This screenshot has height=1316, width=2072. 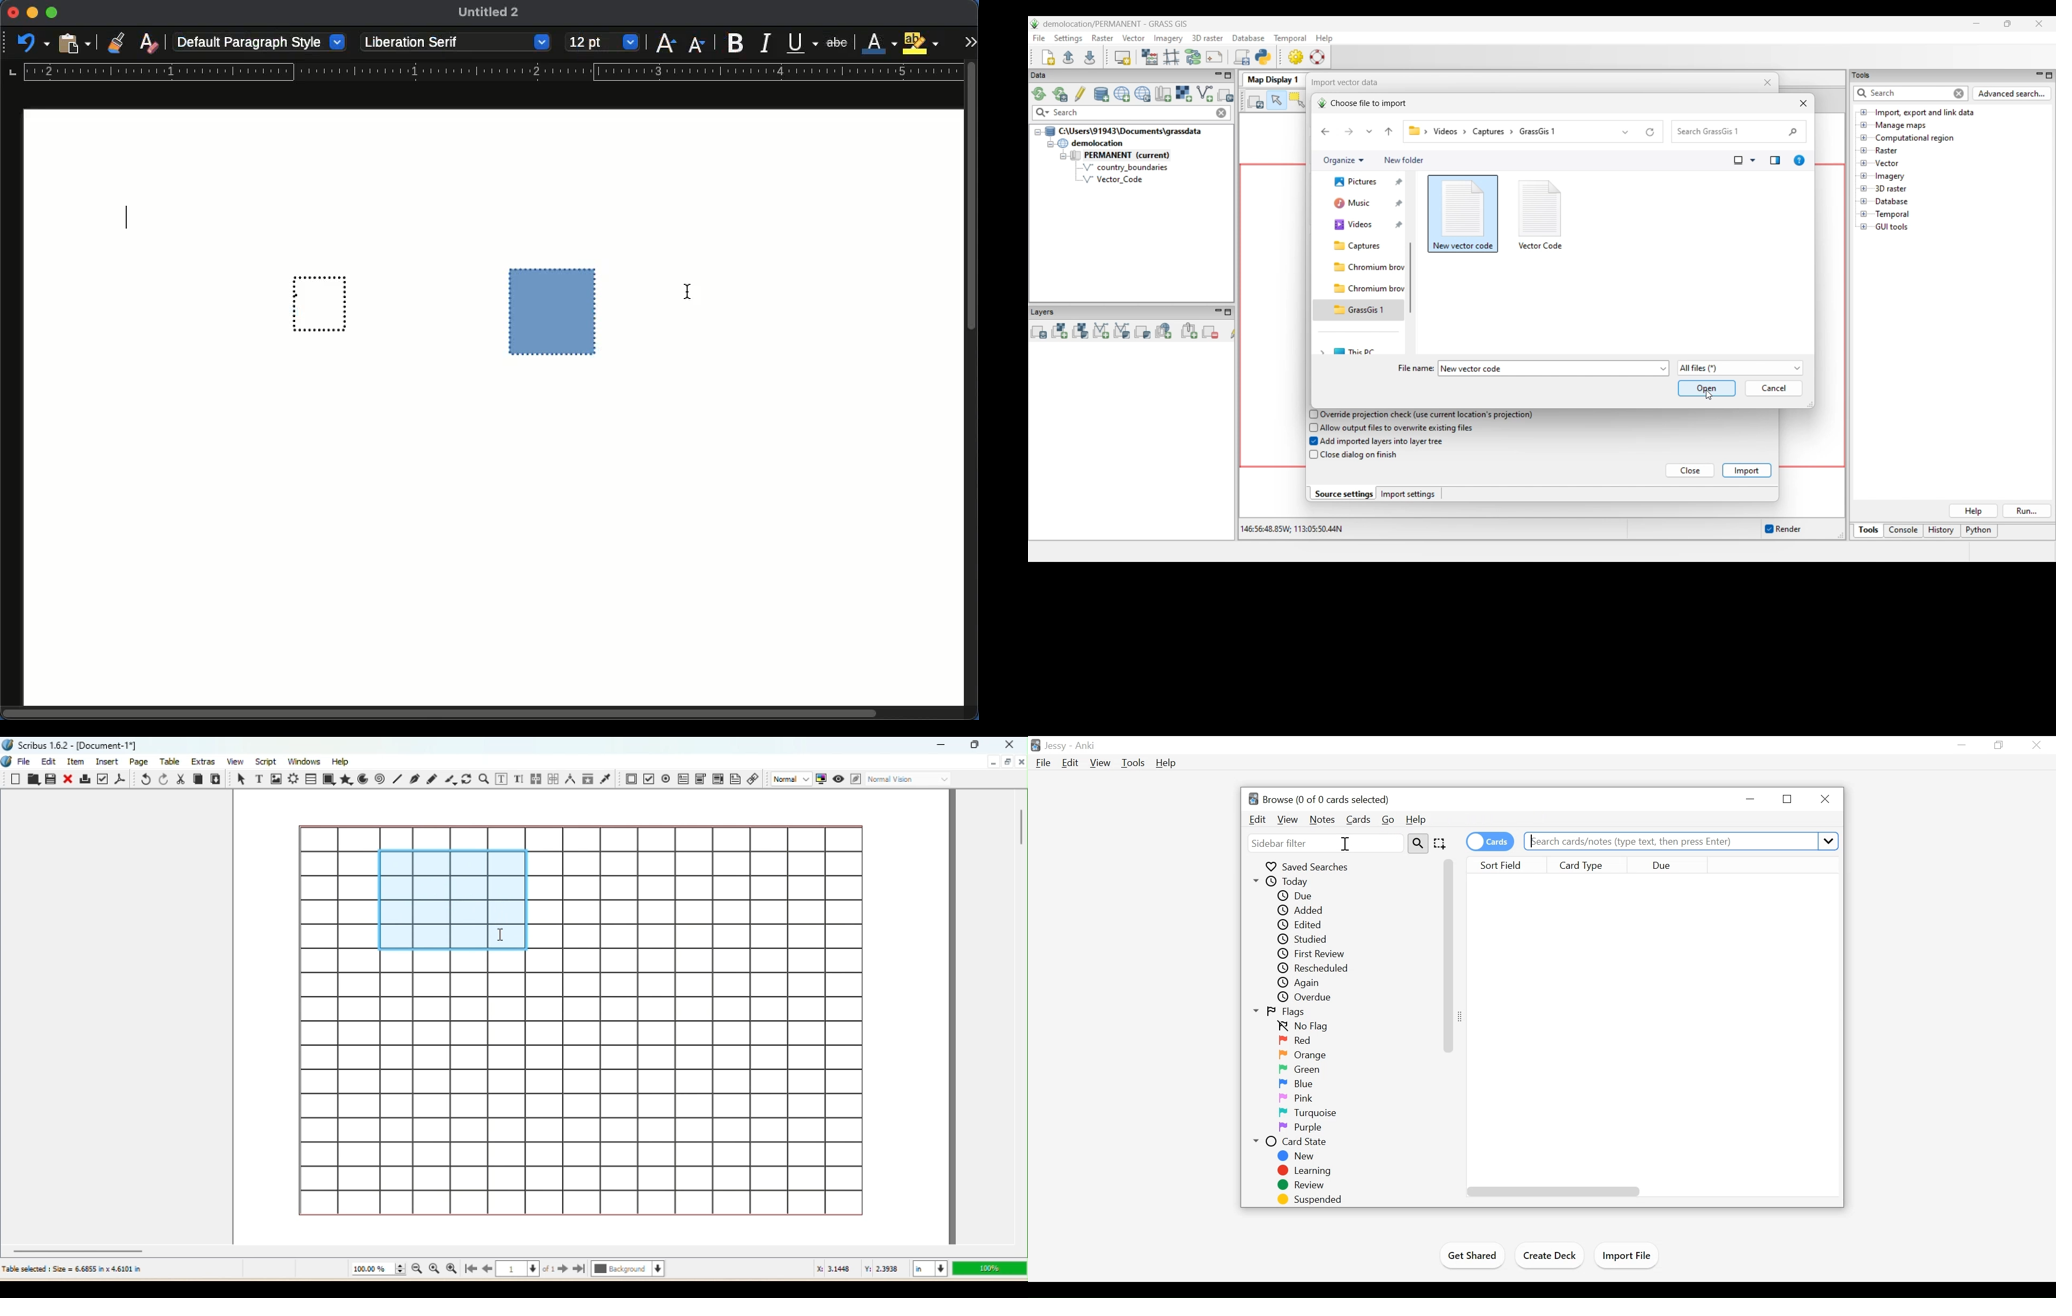 I want to click on Size decrease, so click(x=699, y=43).